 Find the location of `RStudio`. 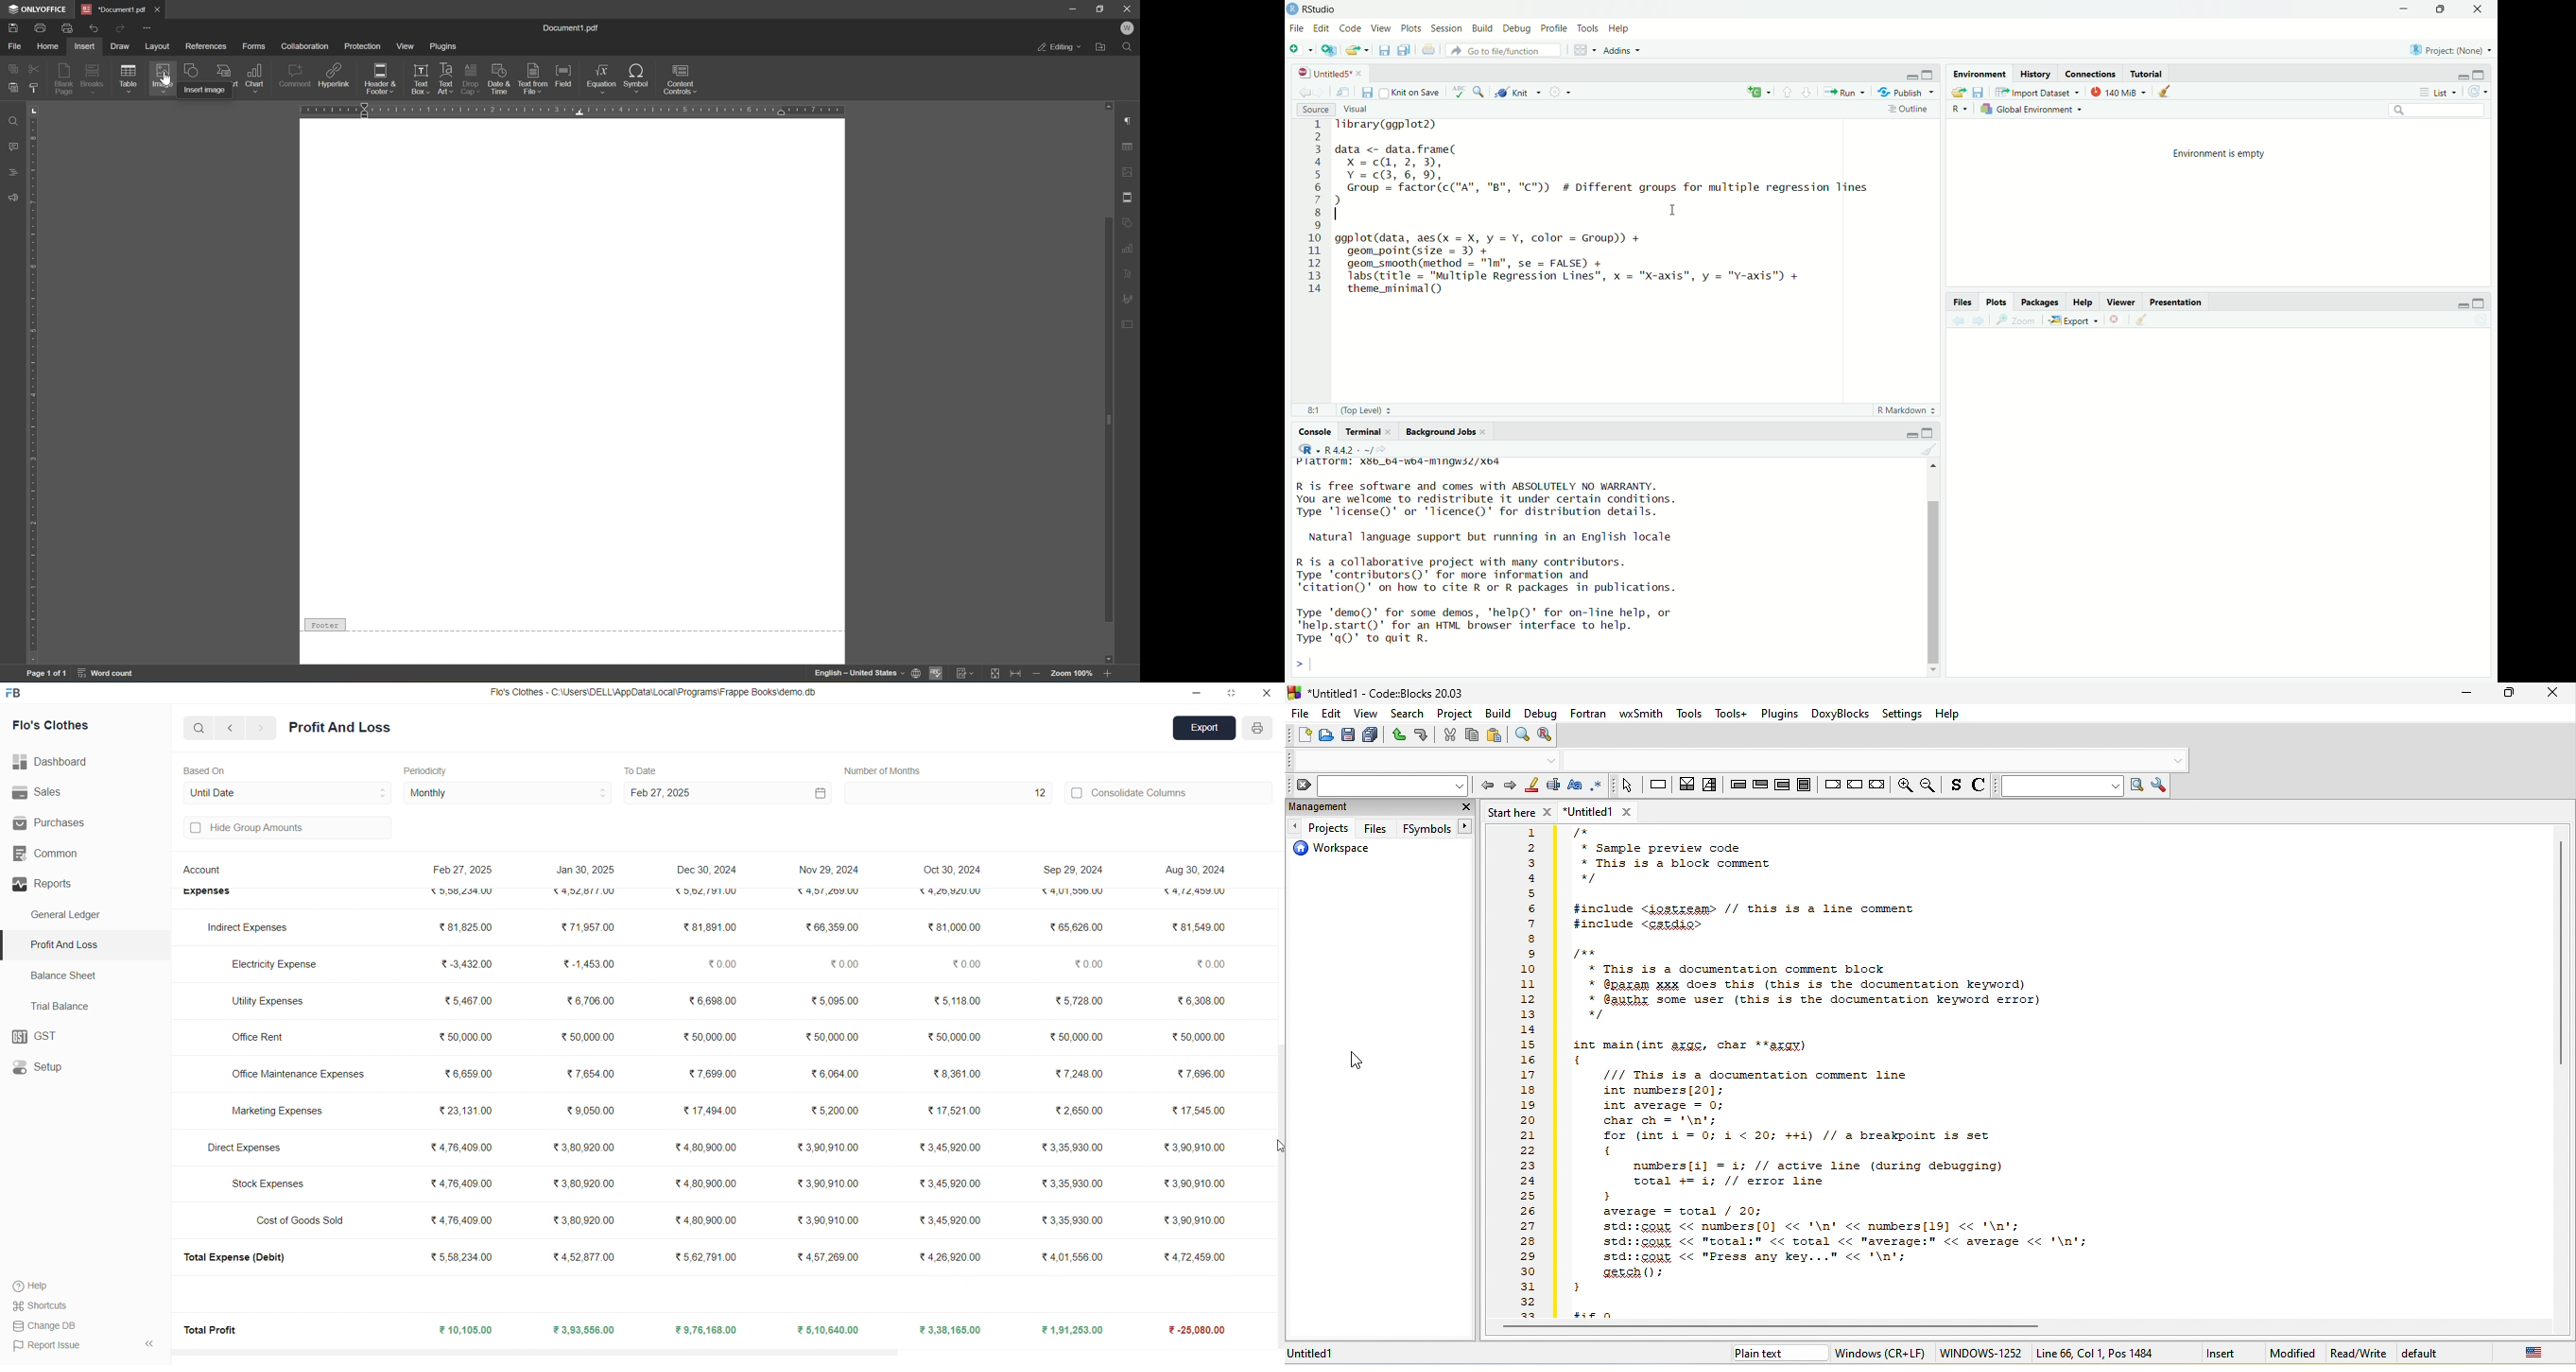

RStudio is located at coordinates (1314, 9).